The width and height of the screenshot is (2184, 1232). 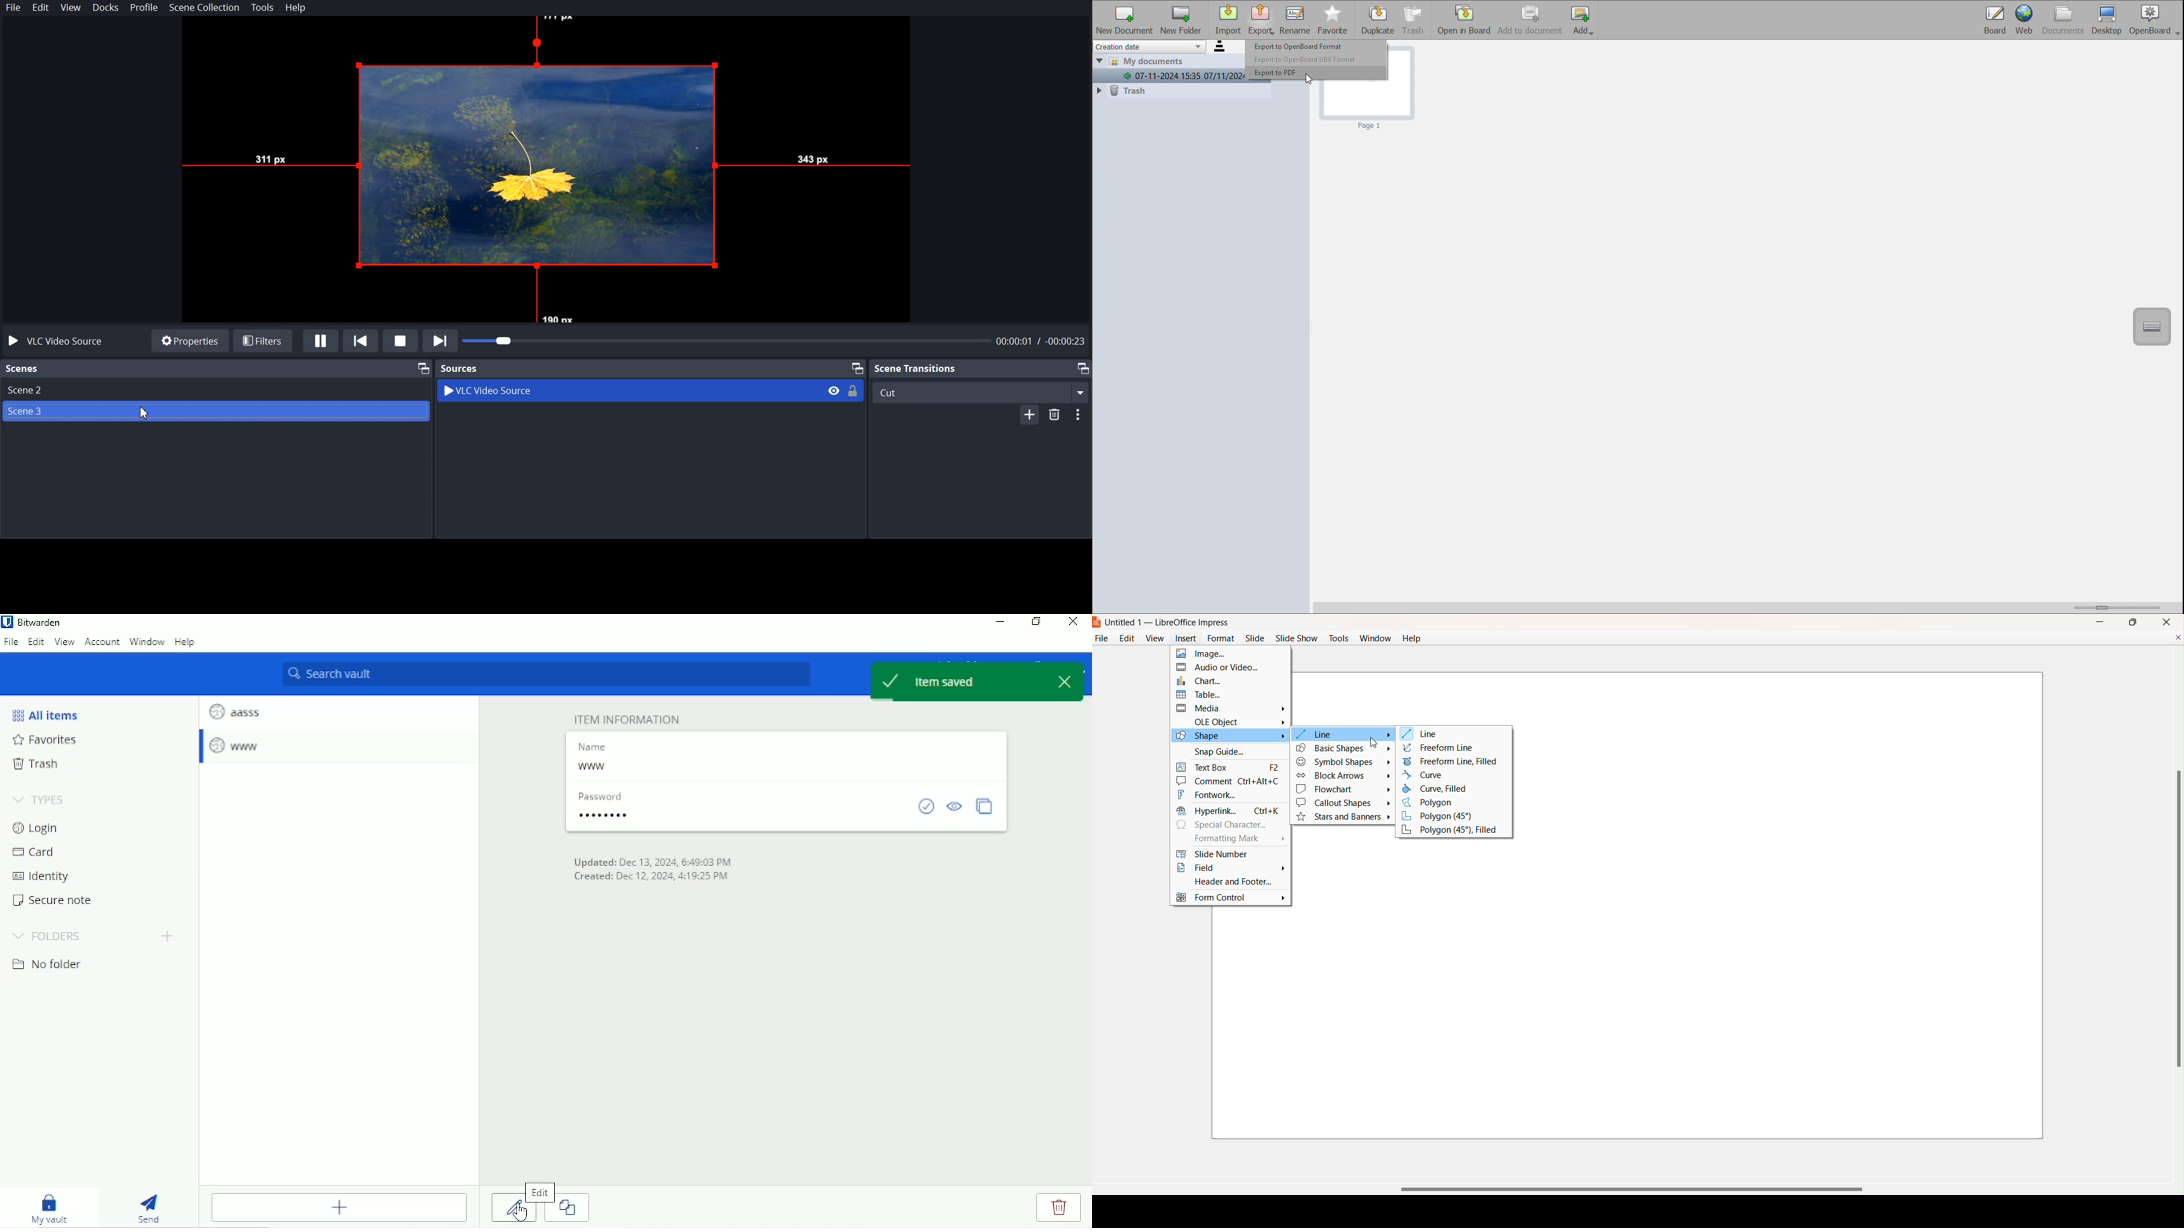 What do you see at coordinates (981, 391) in the screenshot?
I see `Cut` at bounding box center [981, 391].